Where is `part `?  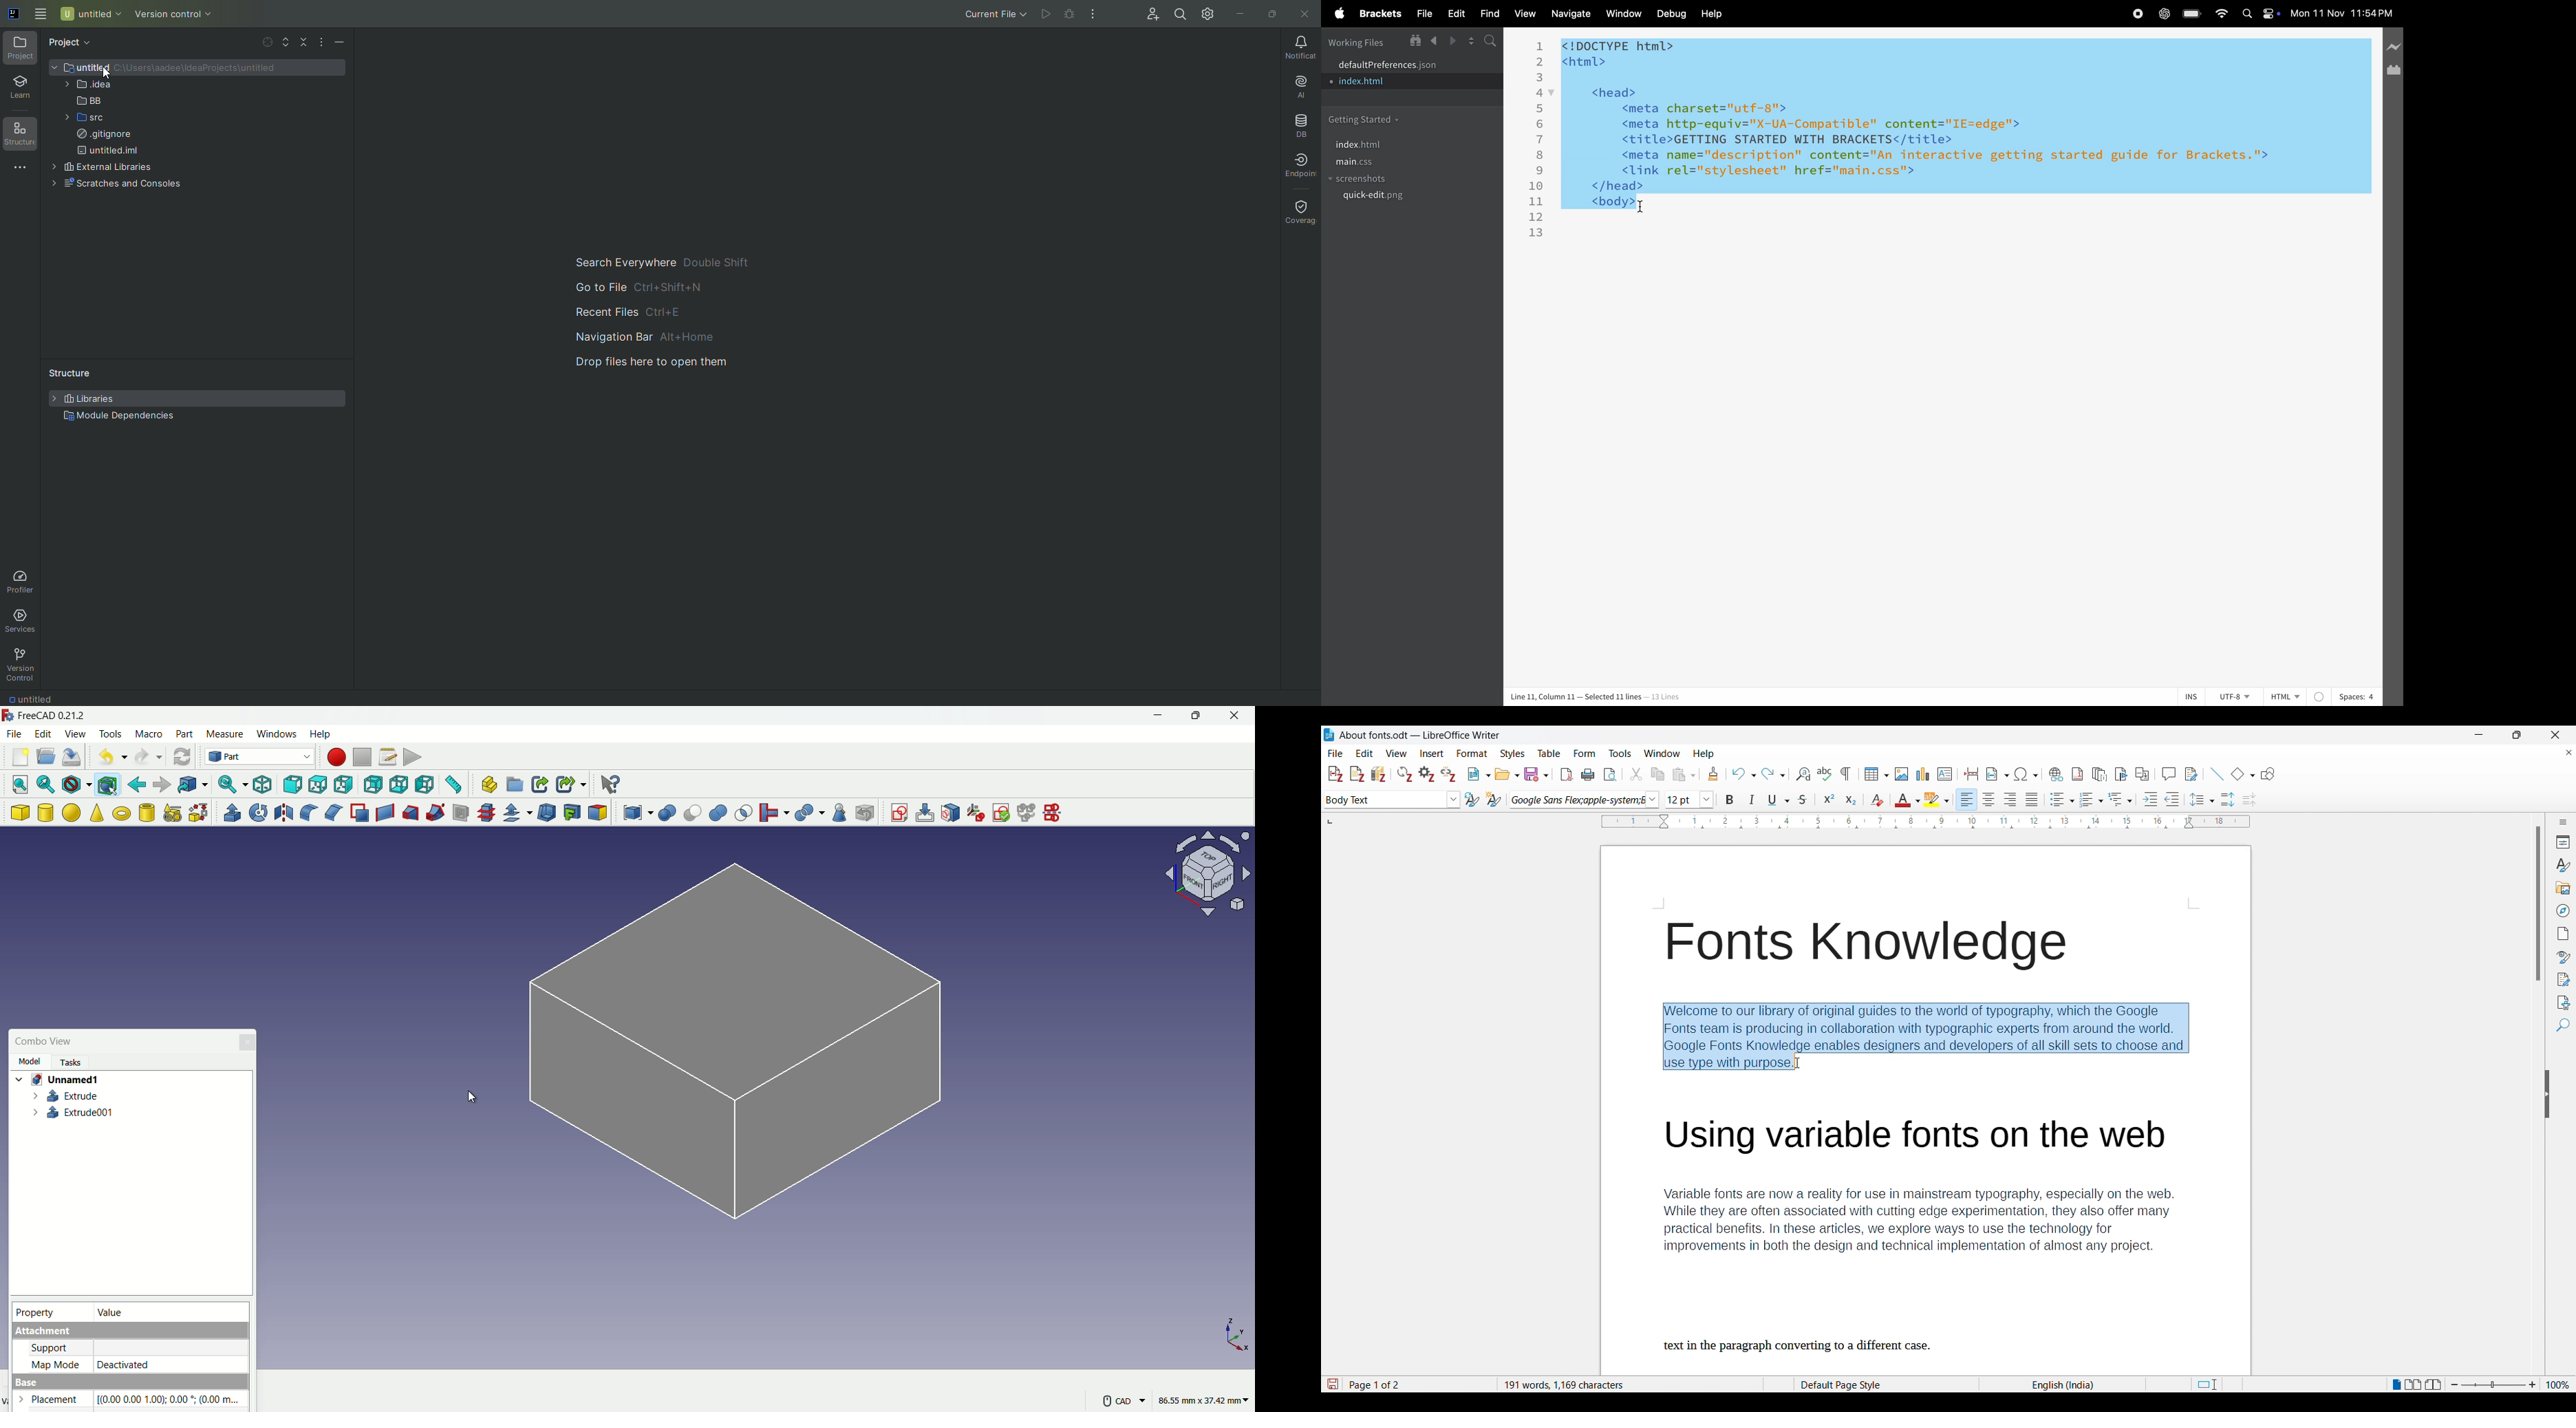 part  is located at coordinates (184, 733).